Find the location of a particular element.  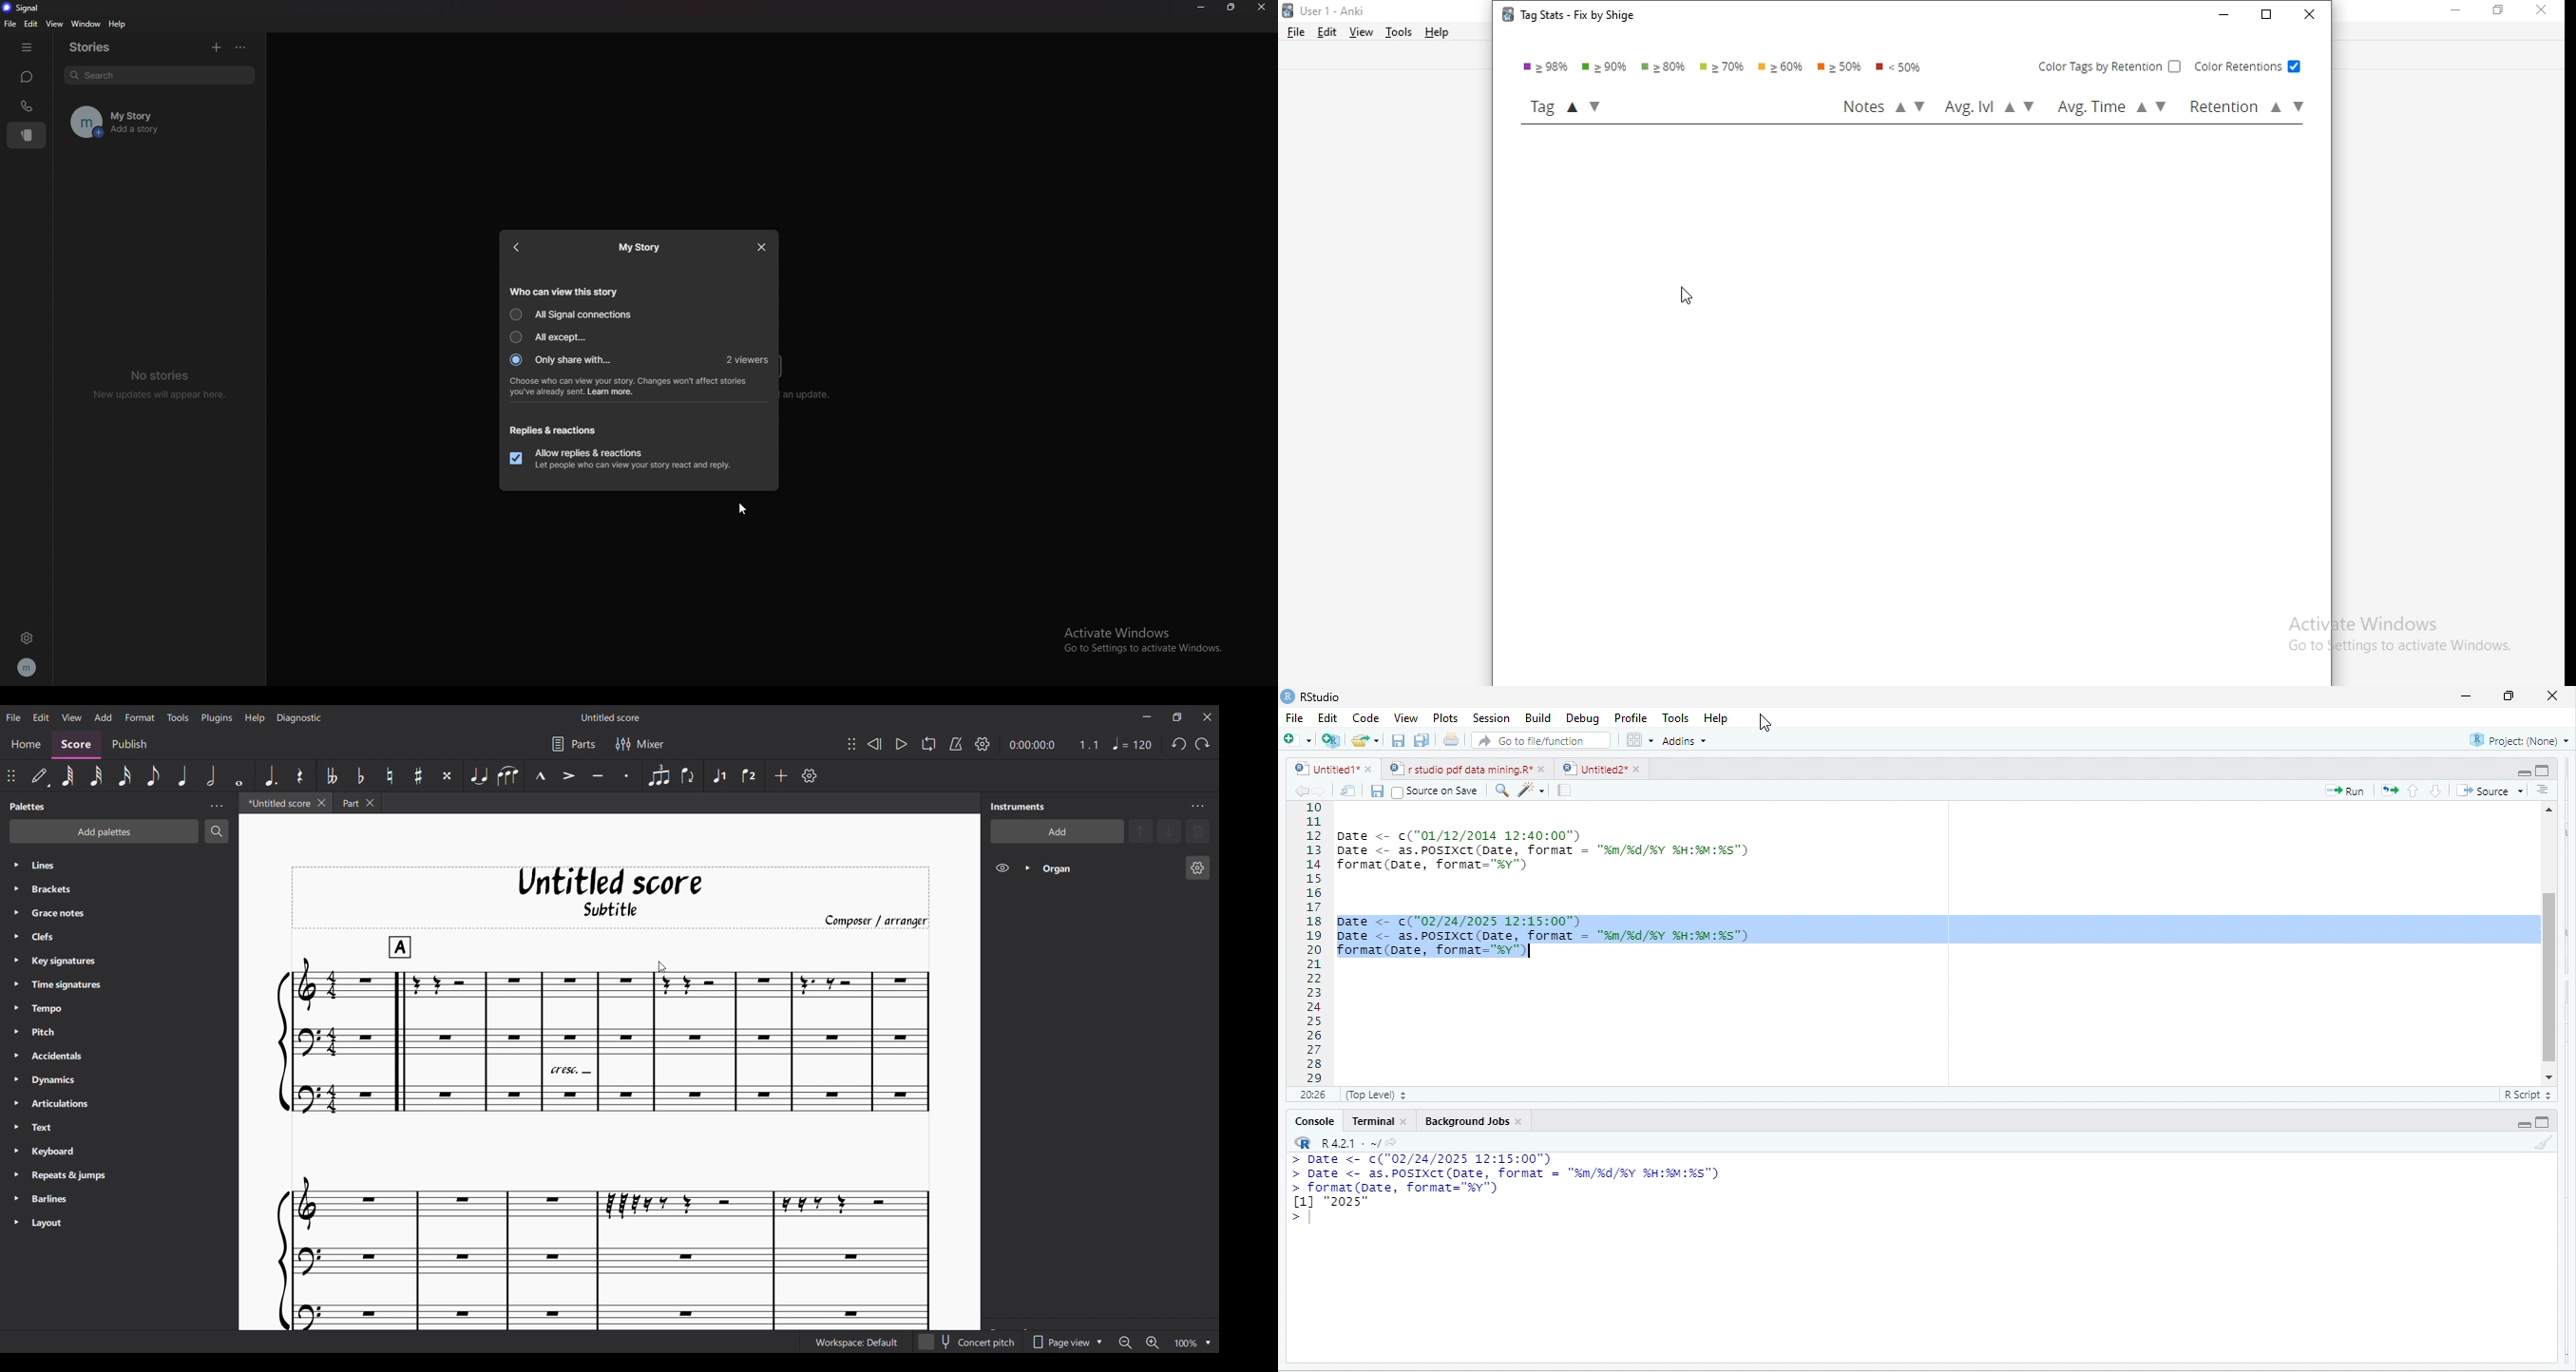

color tags by retention is located at coordinates (2110, 65).